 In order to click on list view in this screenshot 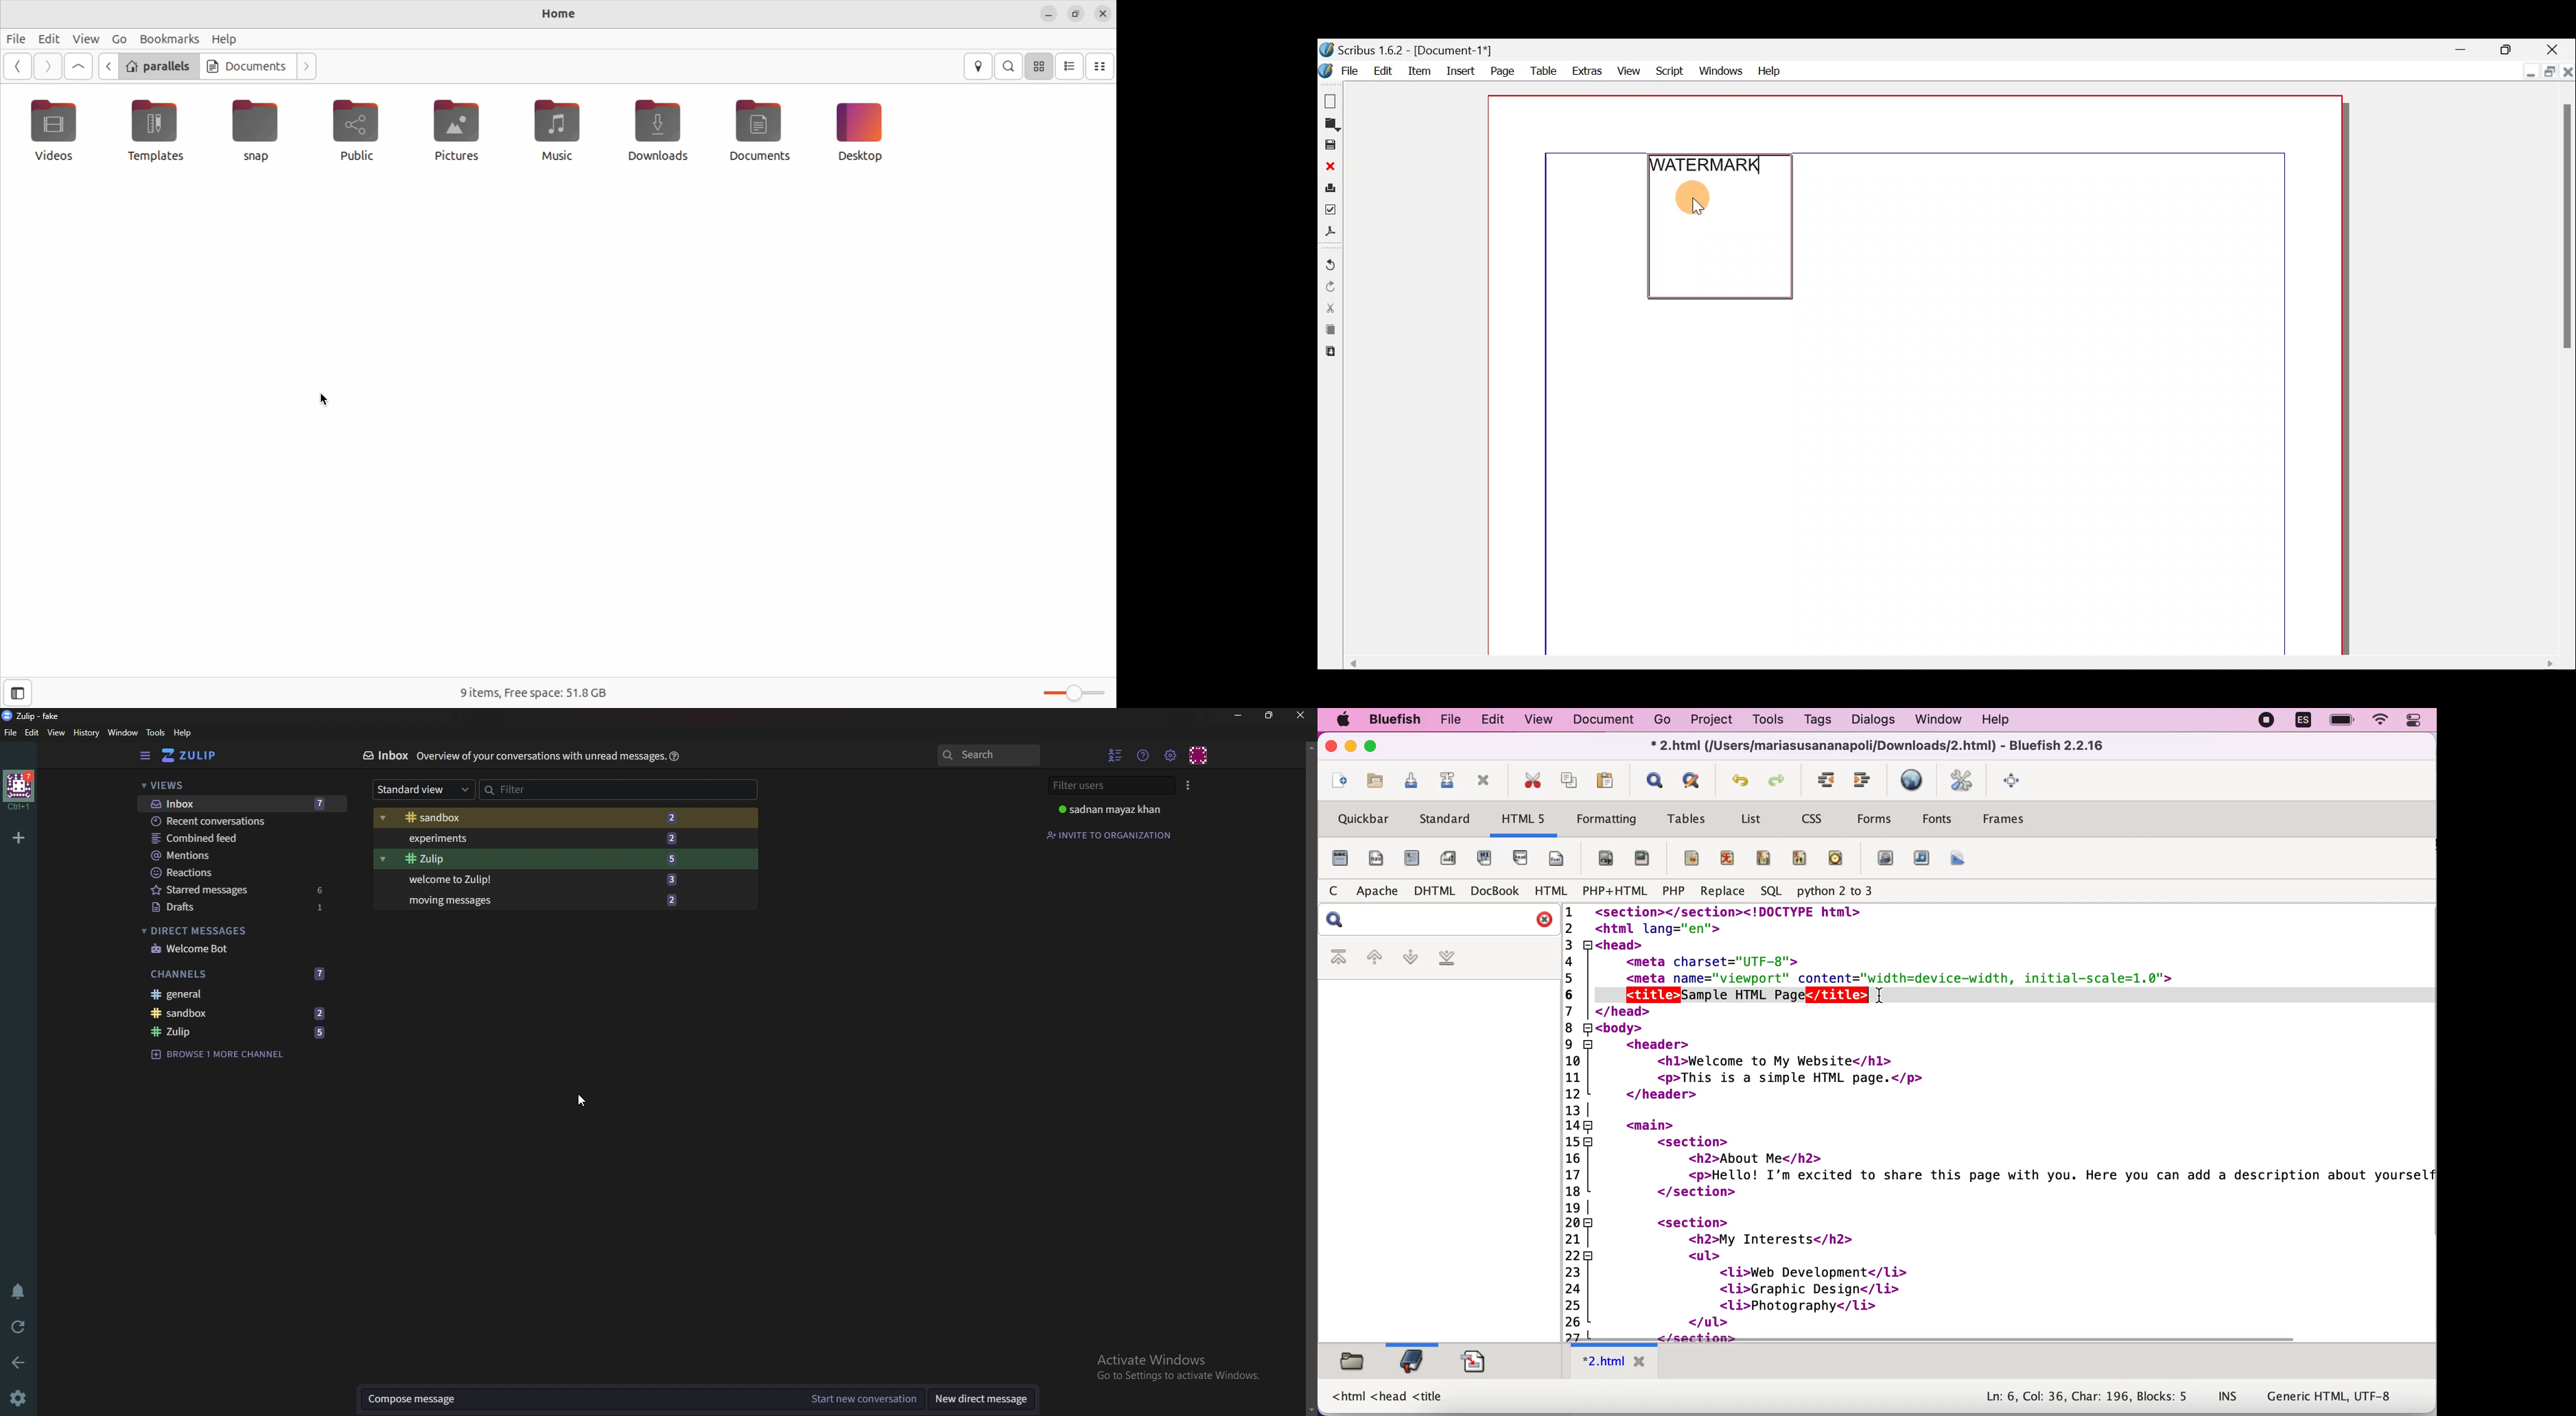, I will do `click(1069, 67)`.